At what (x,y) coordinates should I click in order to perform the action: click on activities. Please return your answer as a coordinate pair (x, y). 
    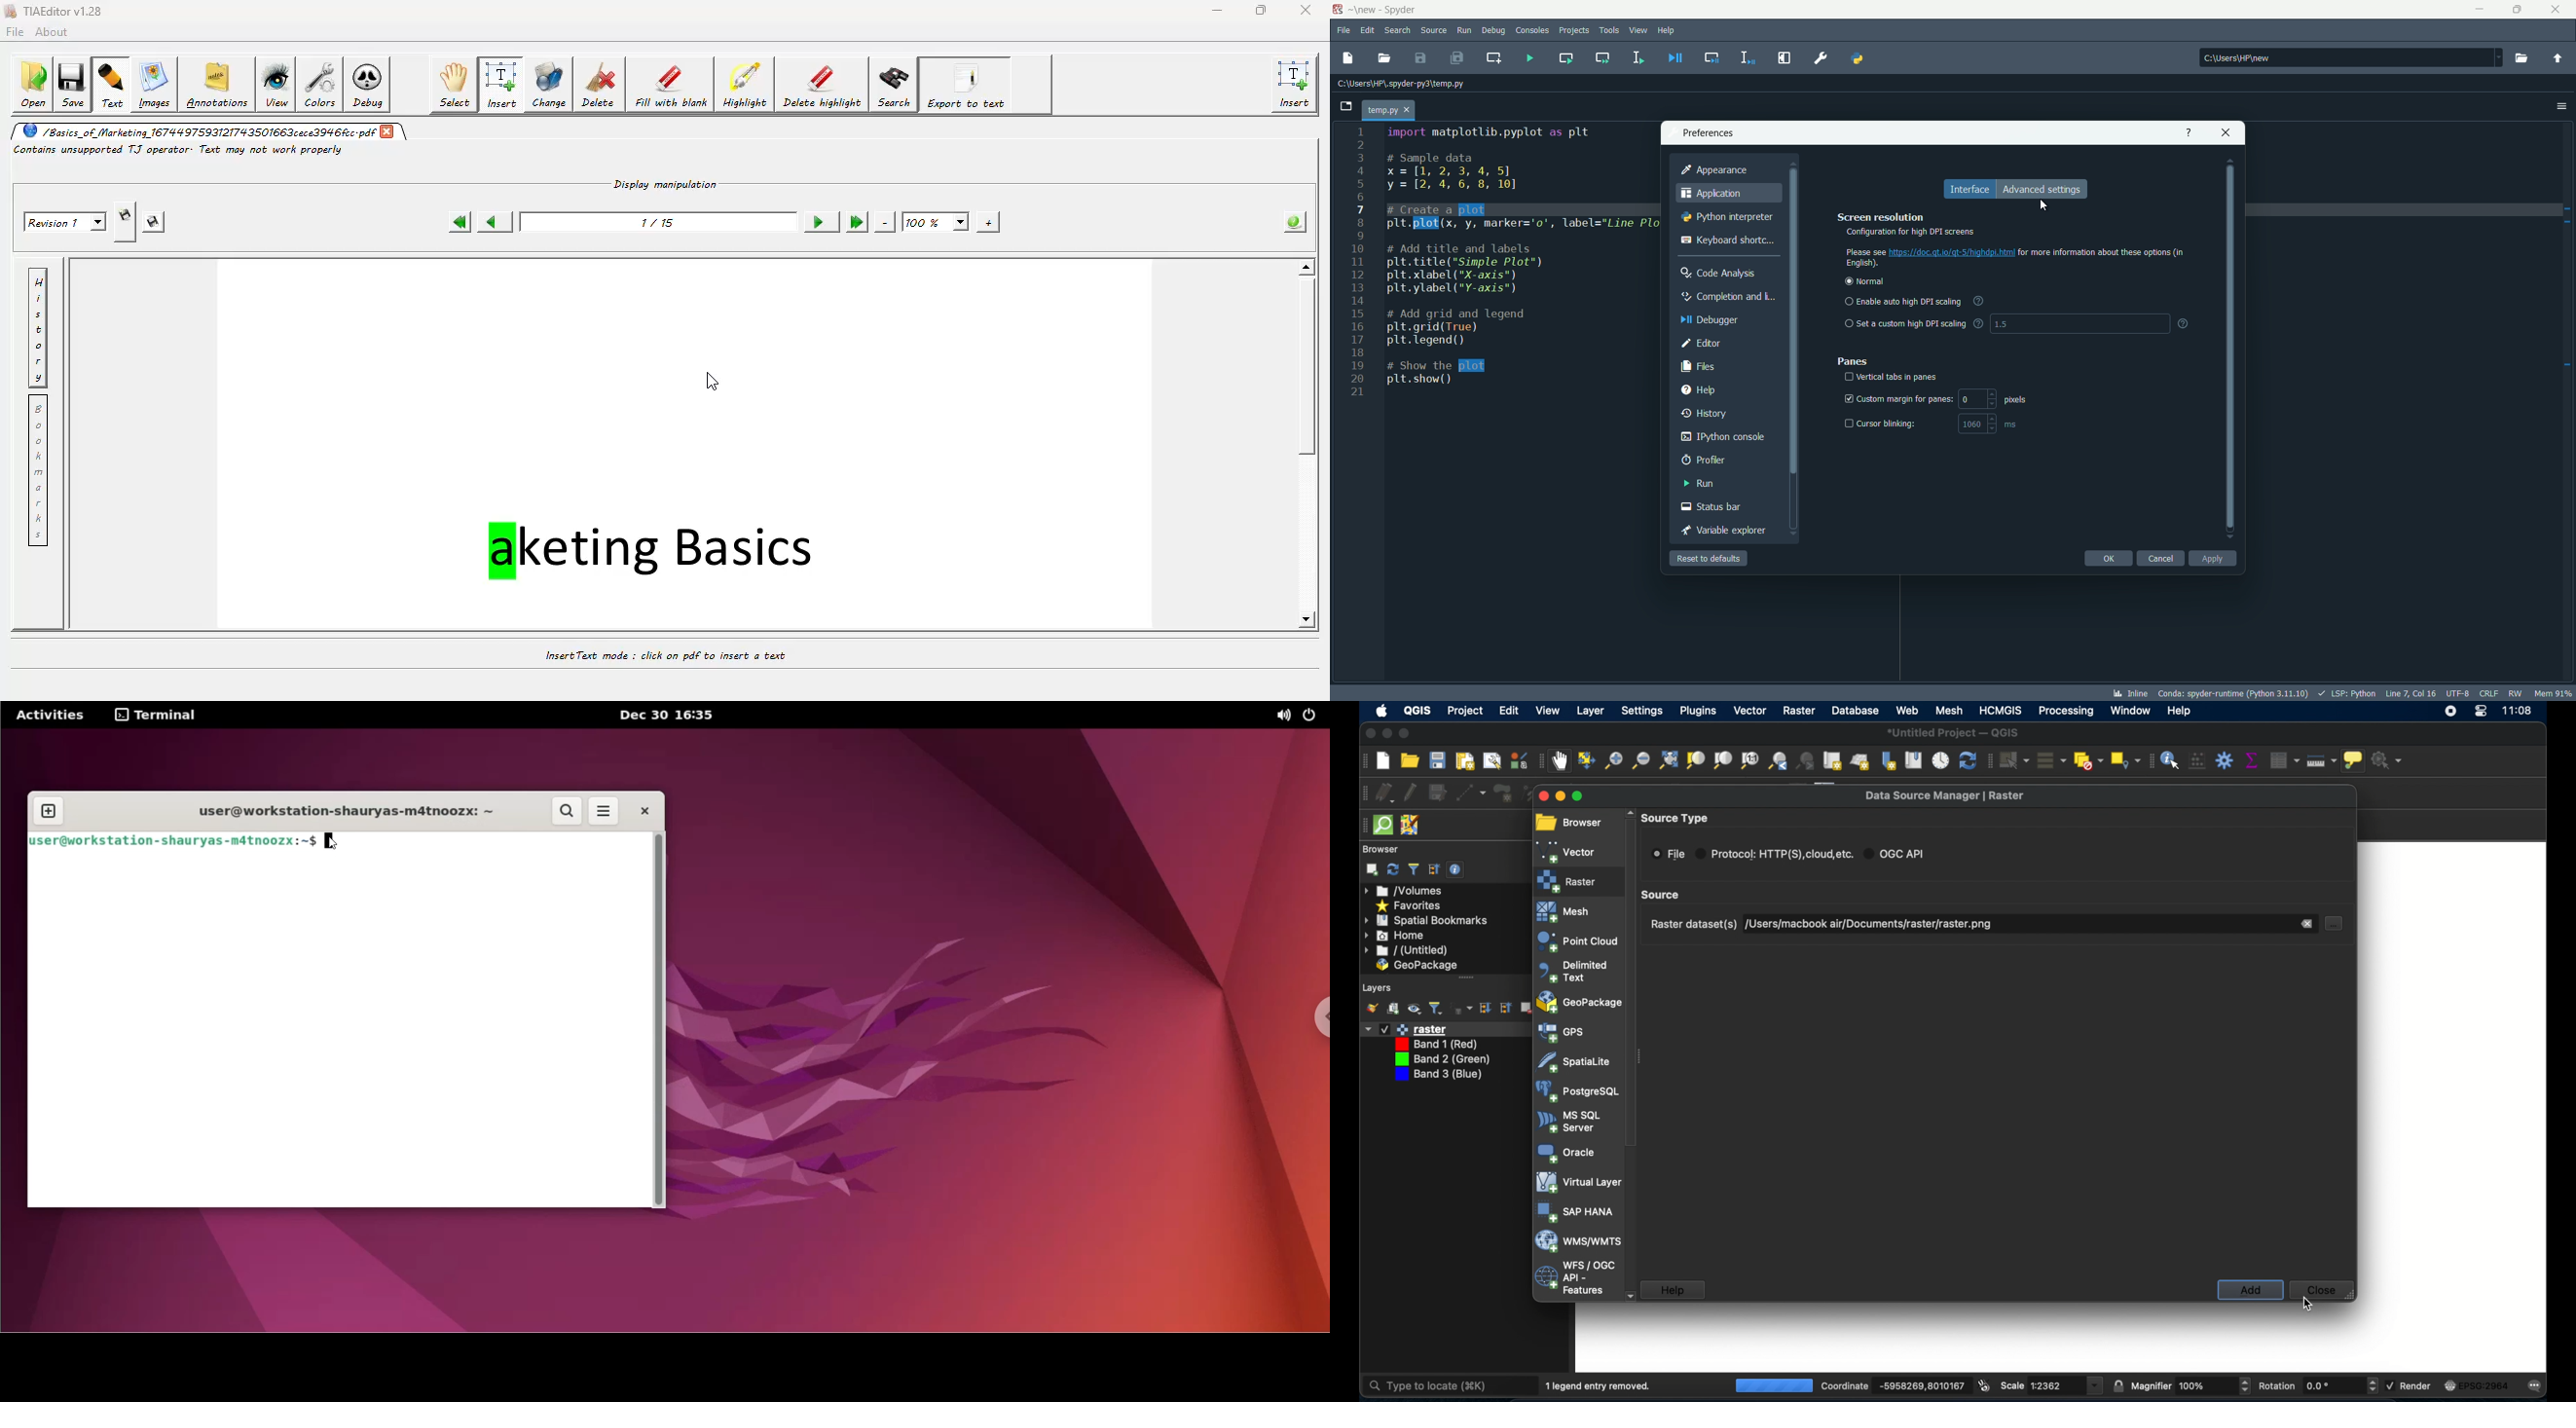
    Looking at the image, I should click on (51, 715).